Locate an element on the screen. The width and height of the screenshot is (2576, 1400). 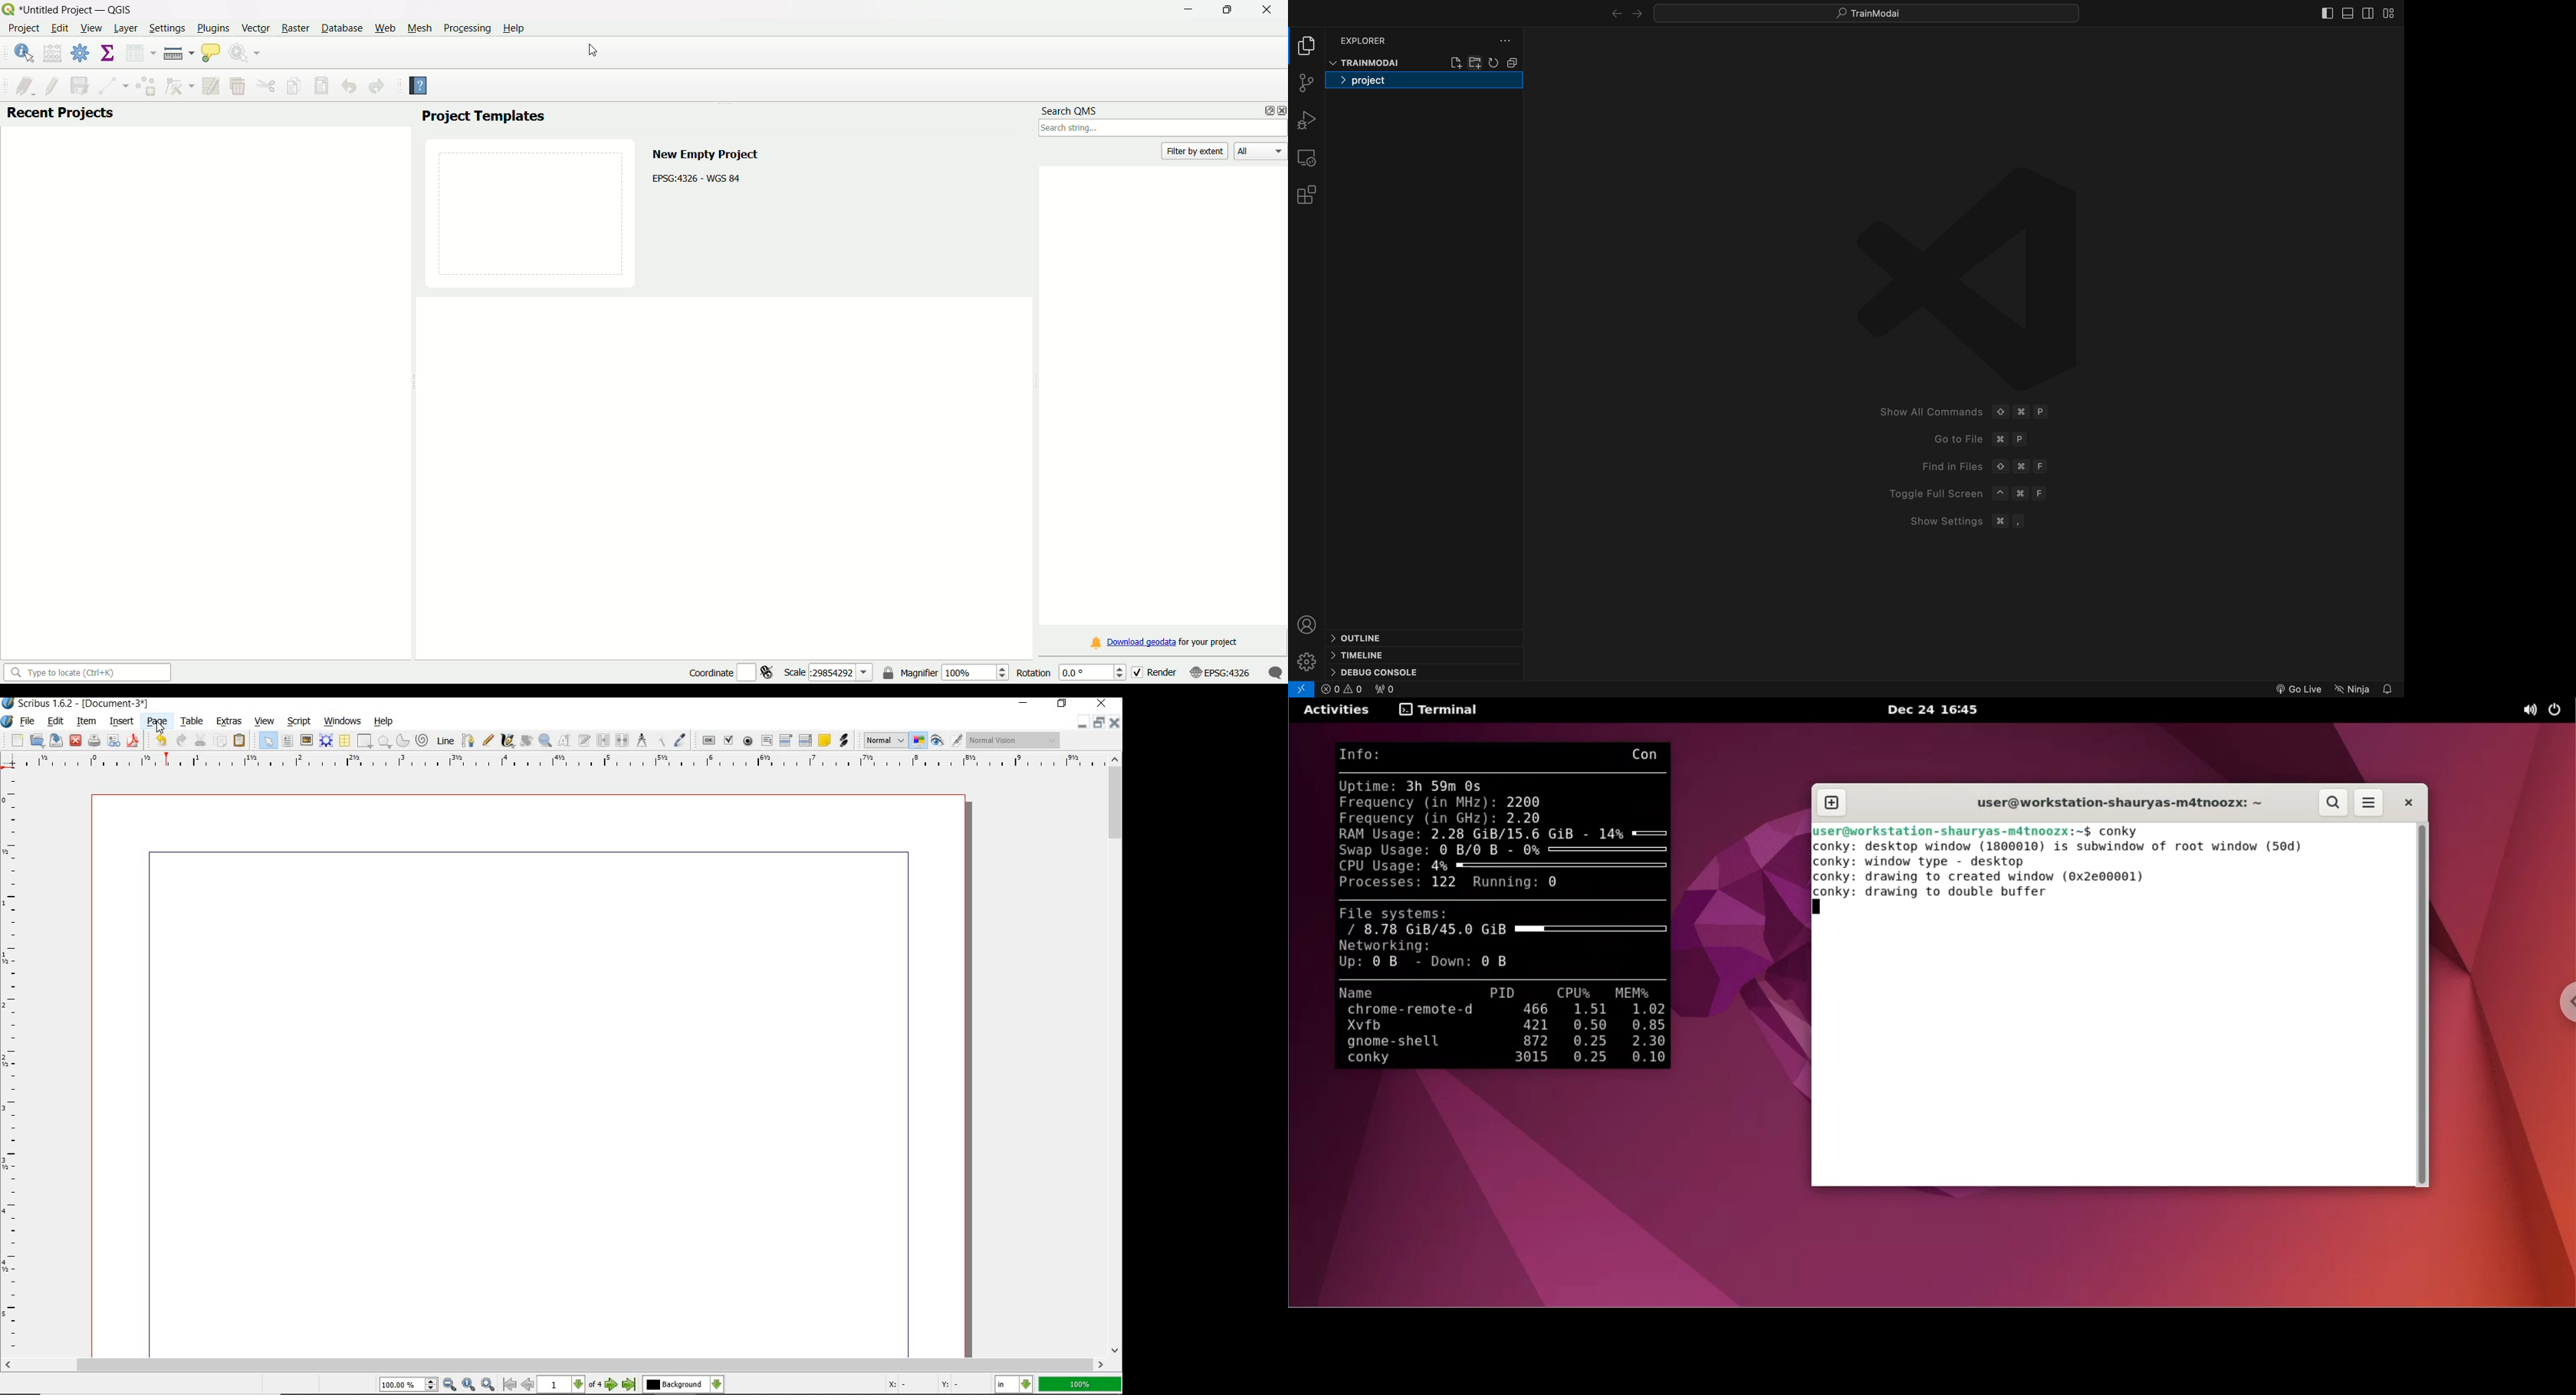
link text frames is located at coordinates (605, 740).